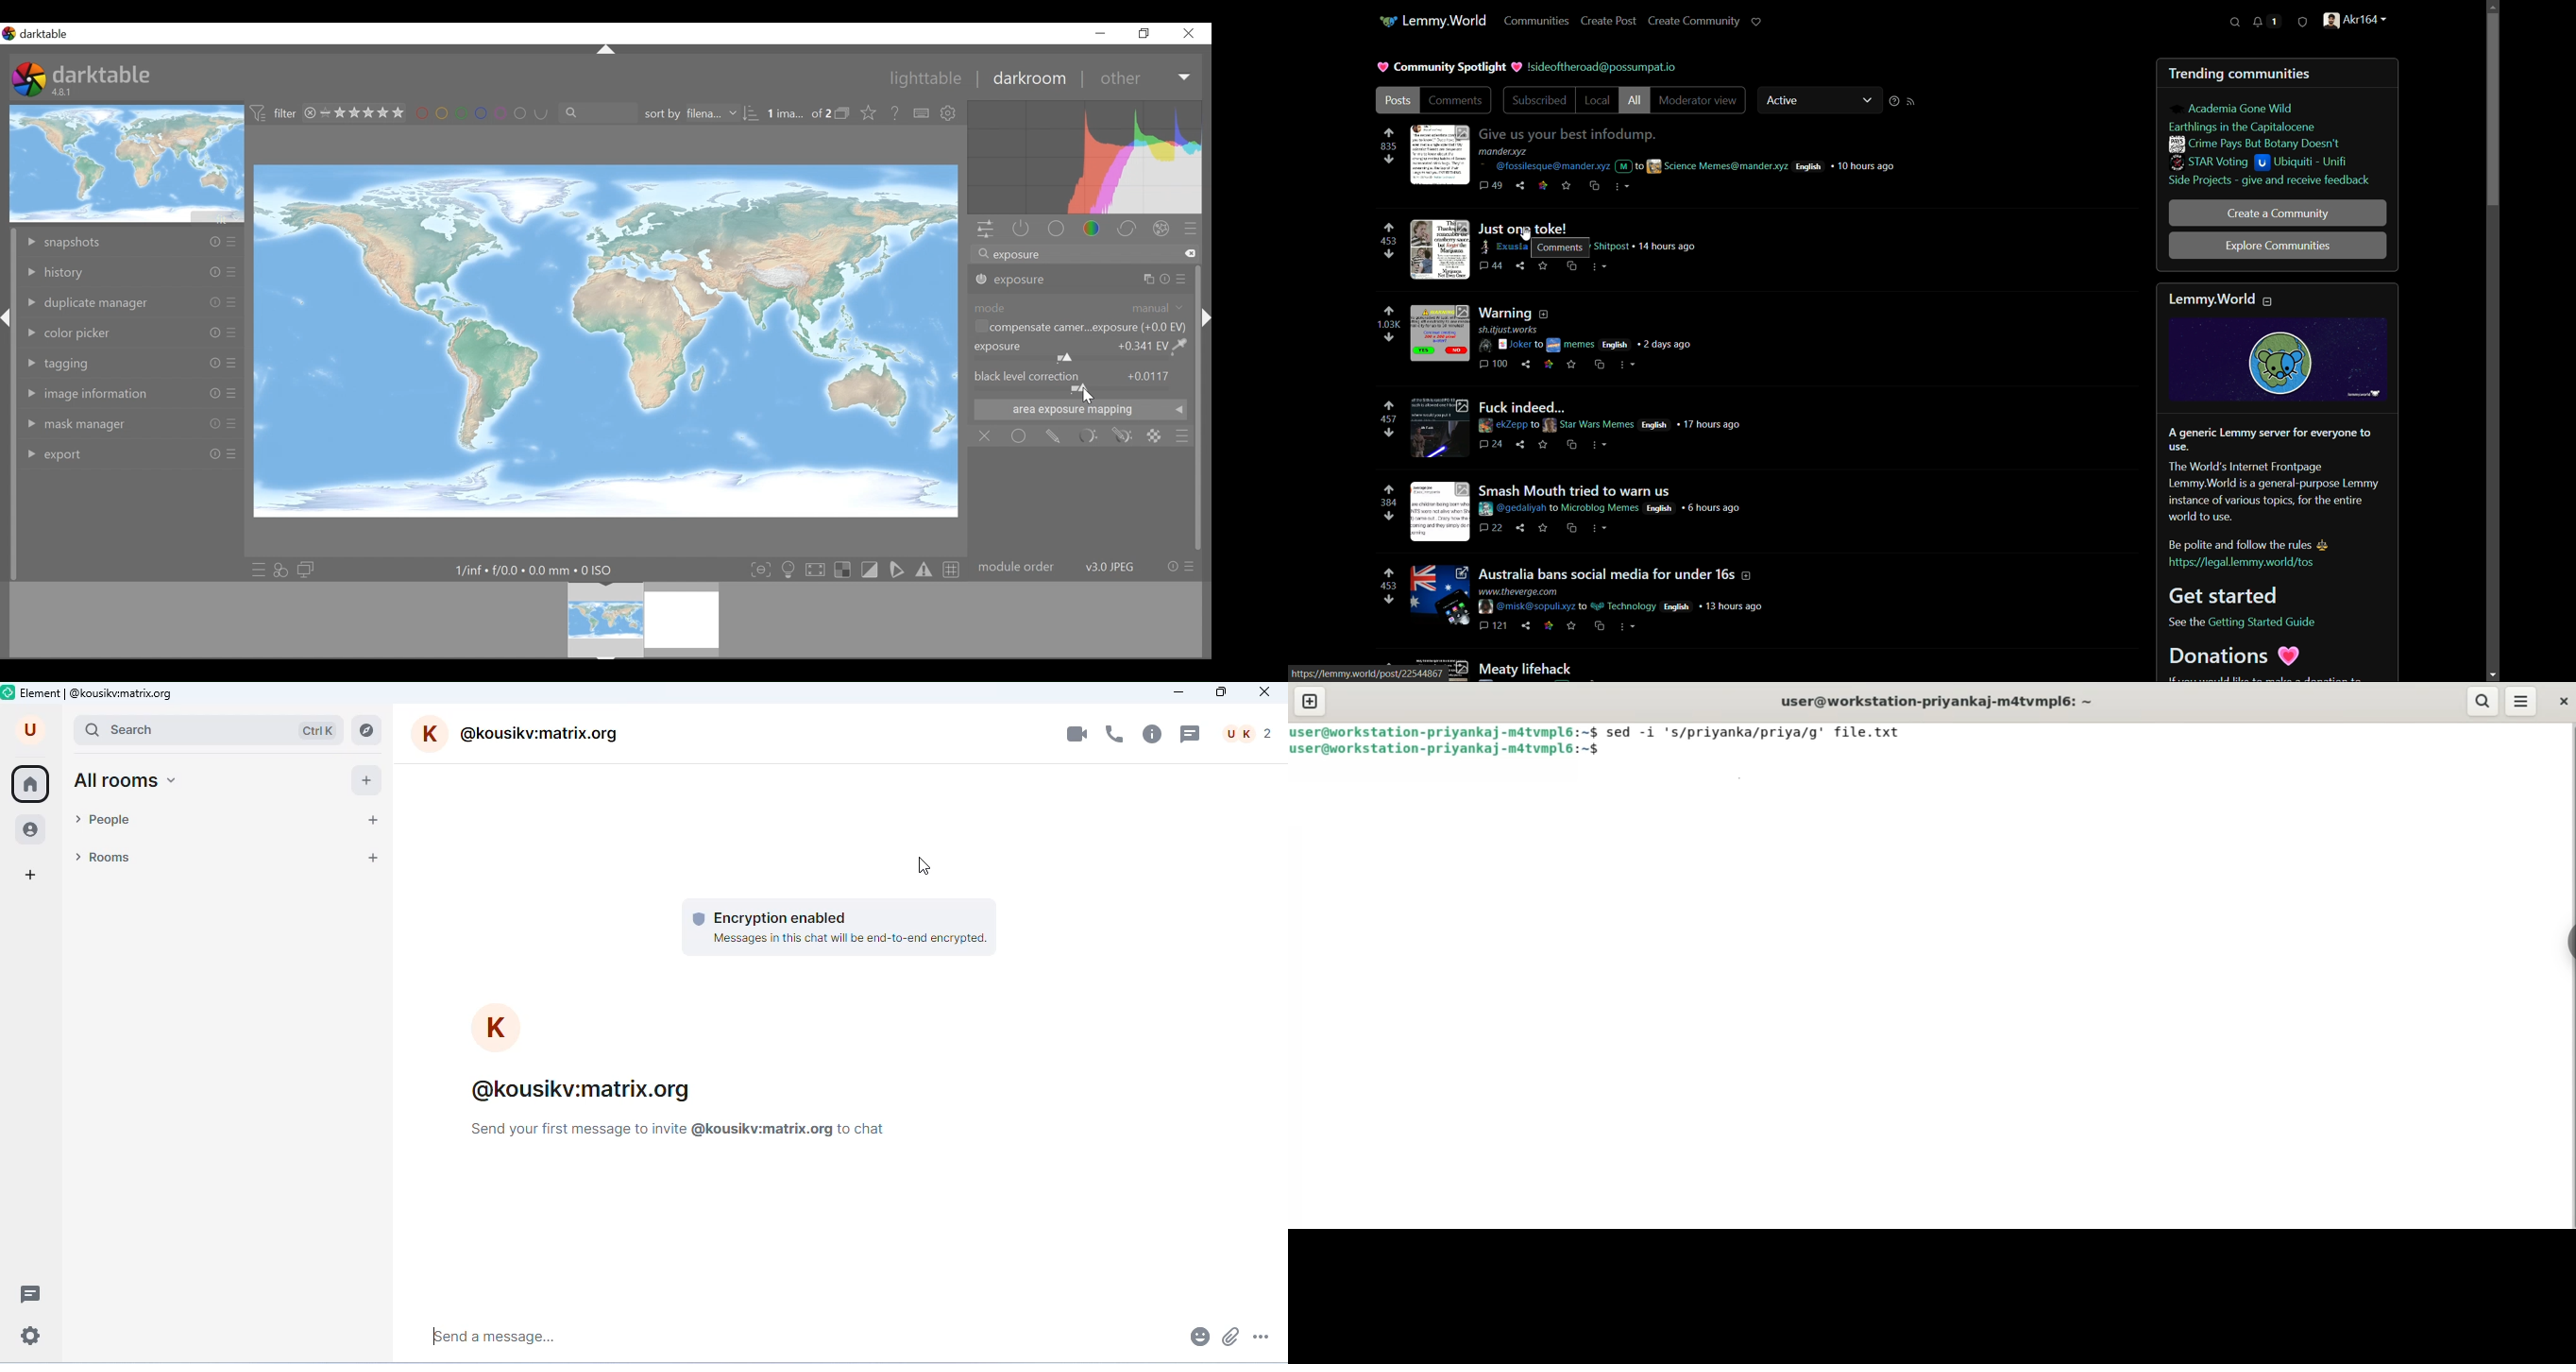  What do you see at coordinates (31, 1338) in the screenshot?
I see `quick settings` at bounding box center [31, 1338].